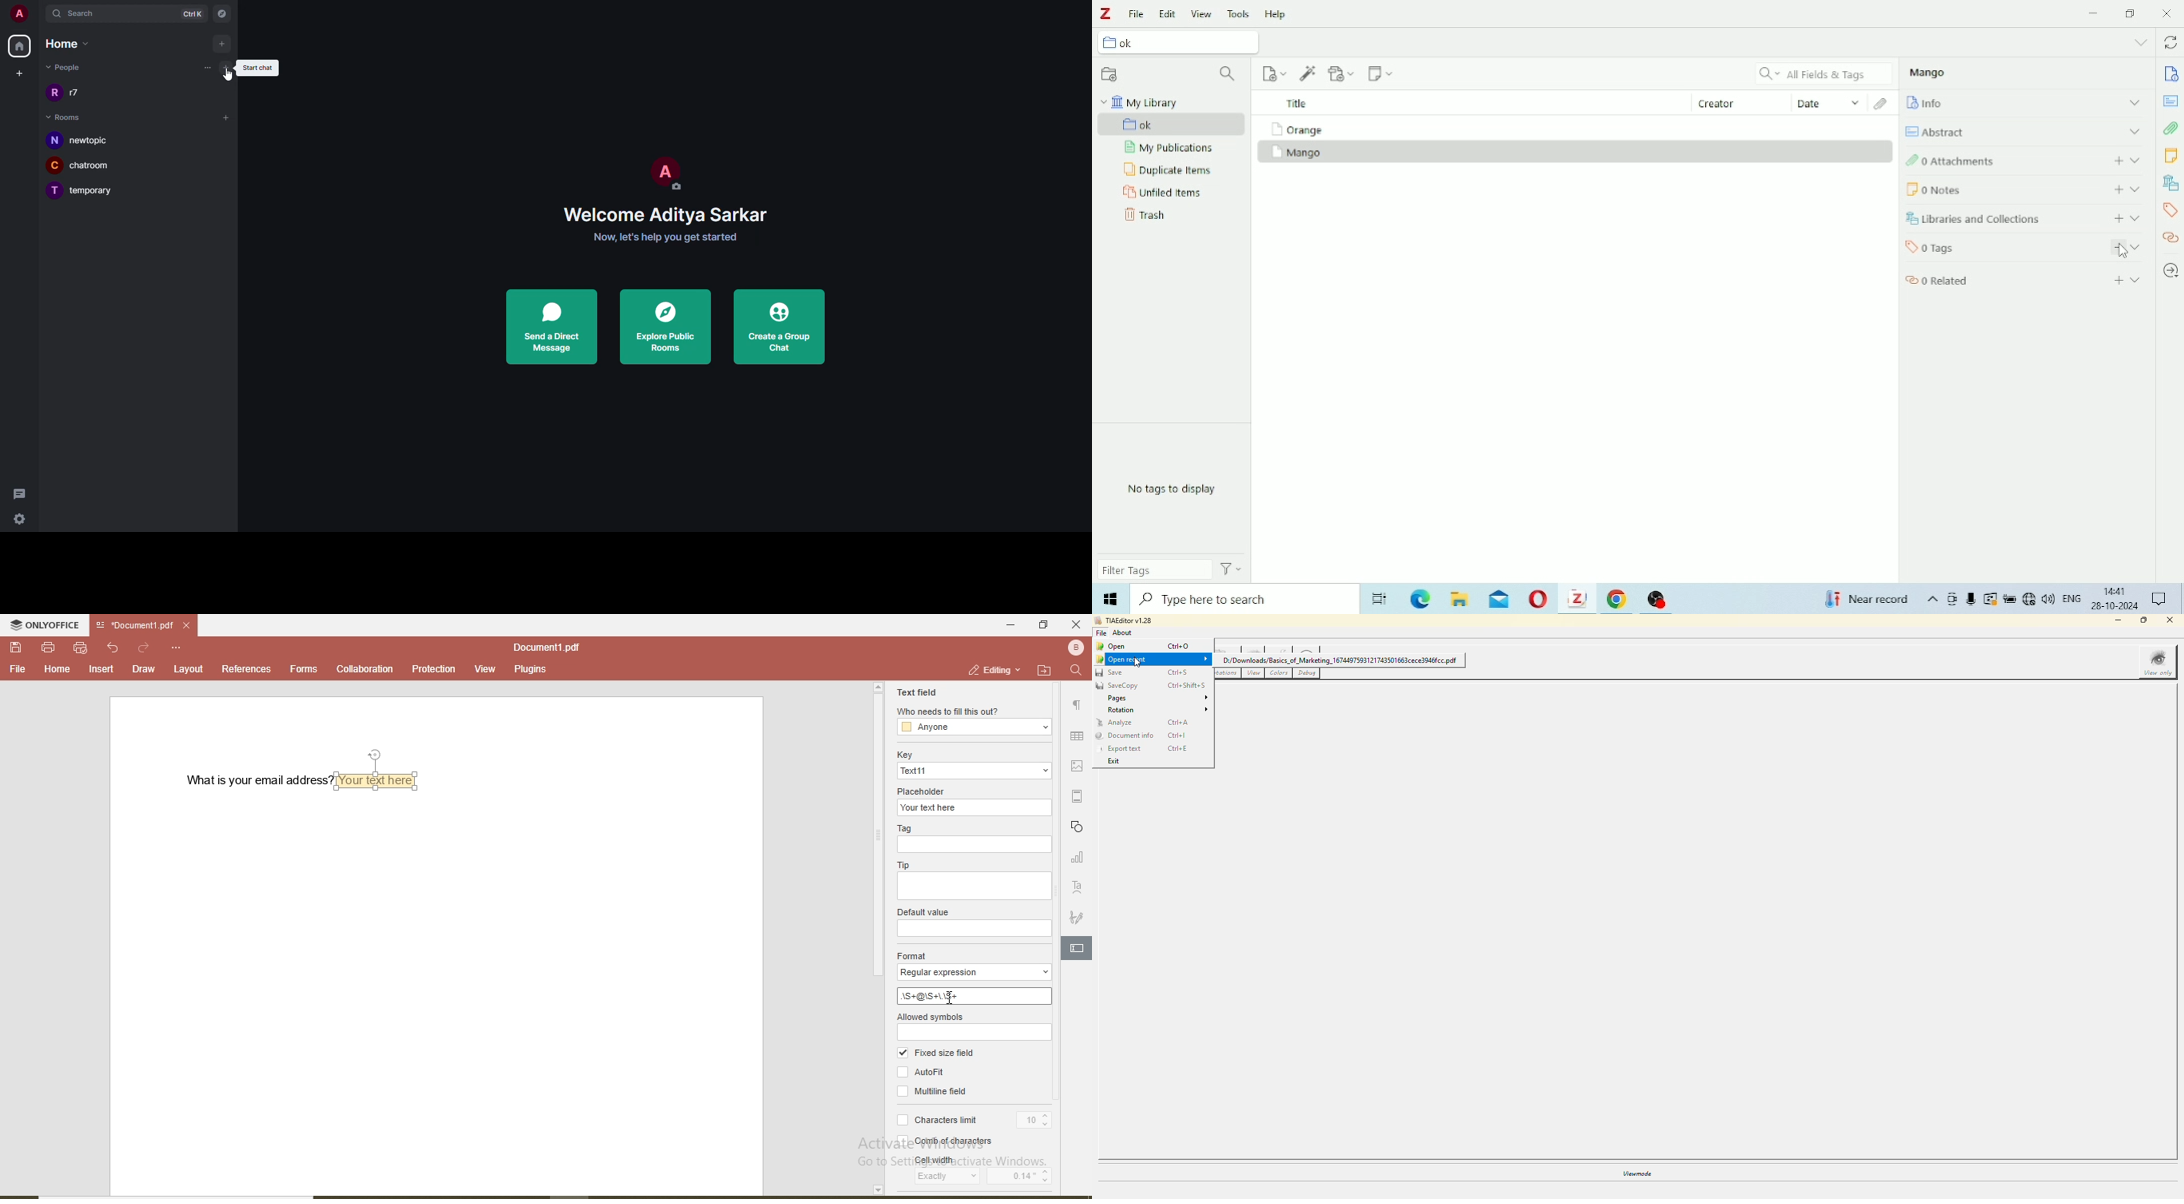  I want to click on Related, so click(2025, 278).